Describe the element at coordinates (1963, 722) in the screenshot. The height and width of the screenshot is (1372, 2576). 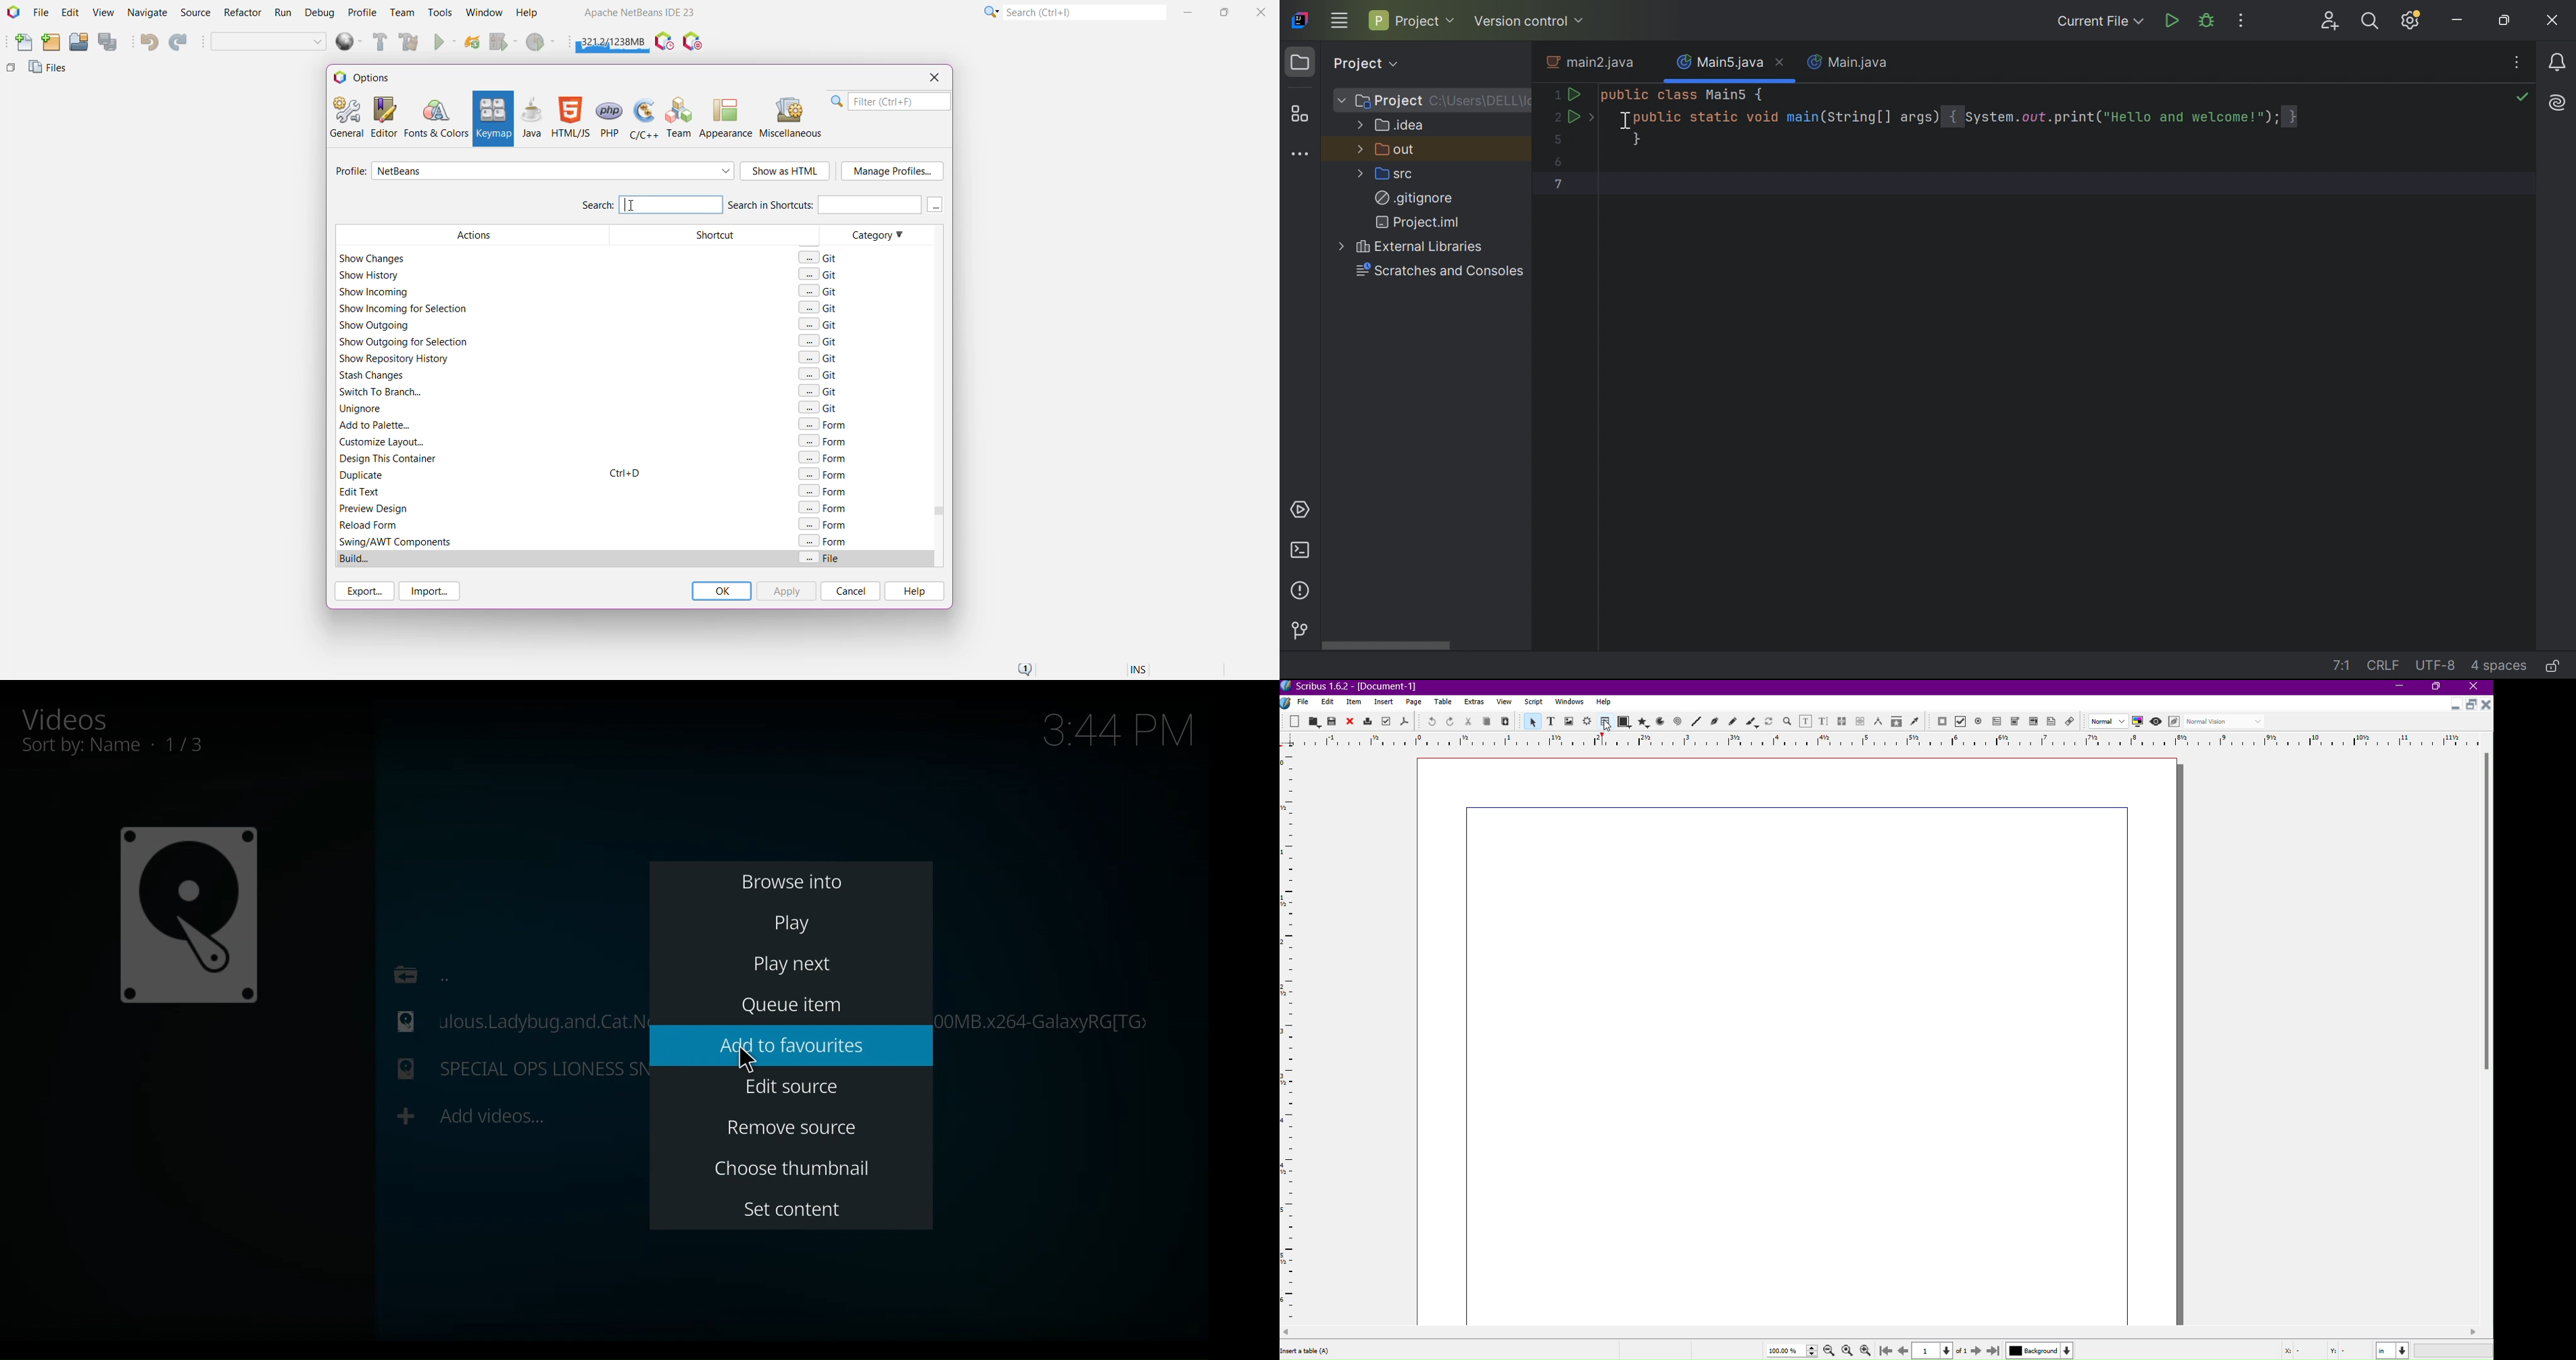
I see `PDF Check Box` at that location.